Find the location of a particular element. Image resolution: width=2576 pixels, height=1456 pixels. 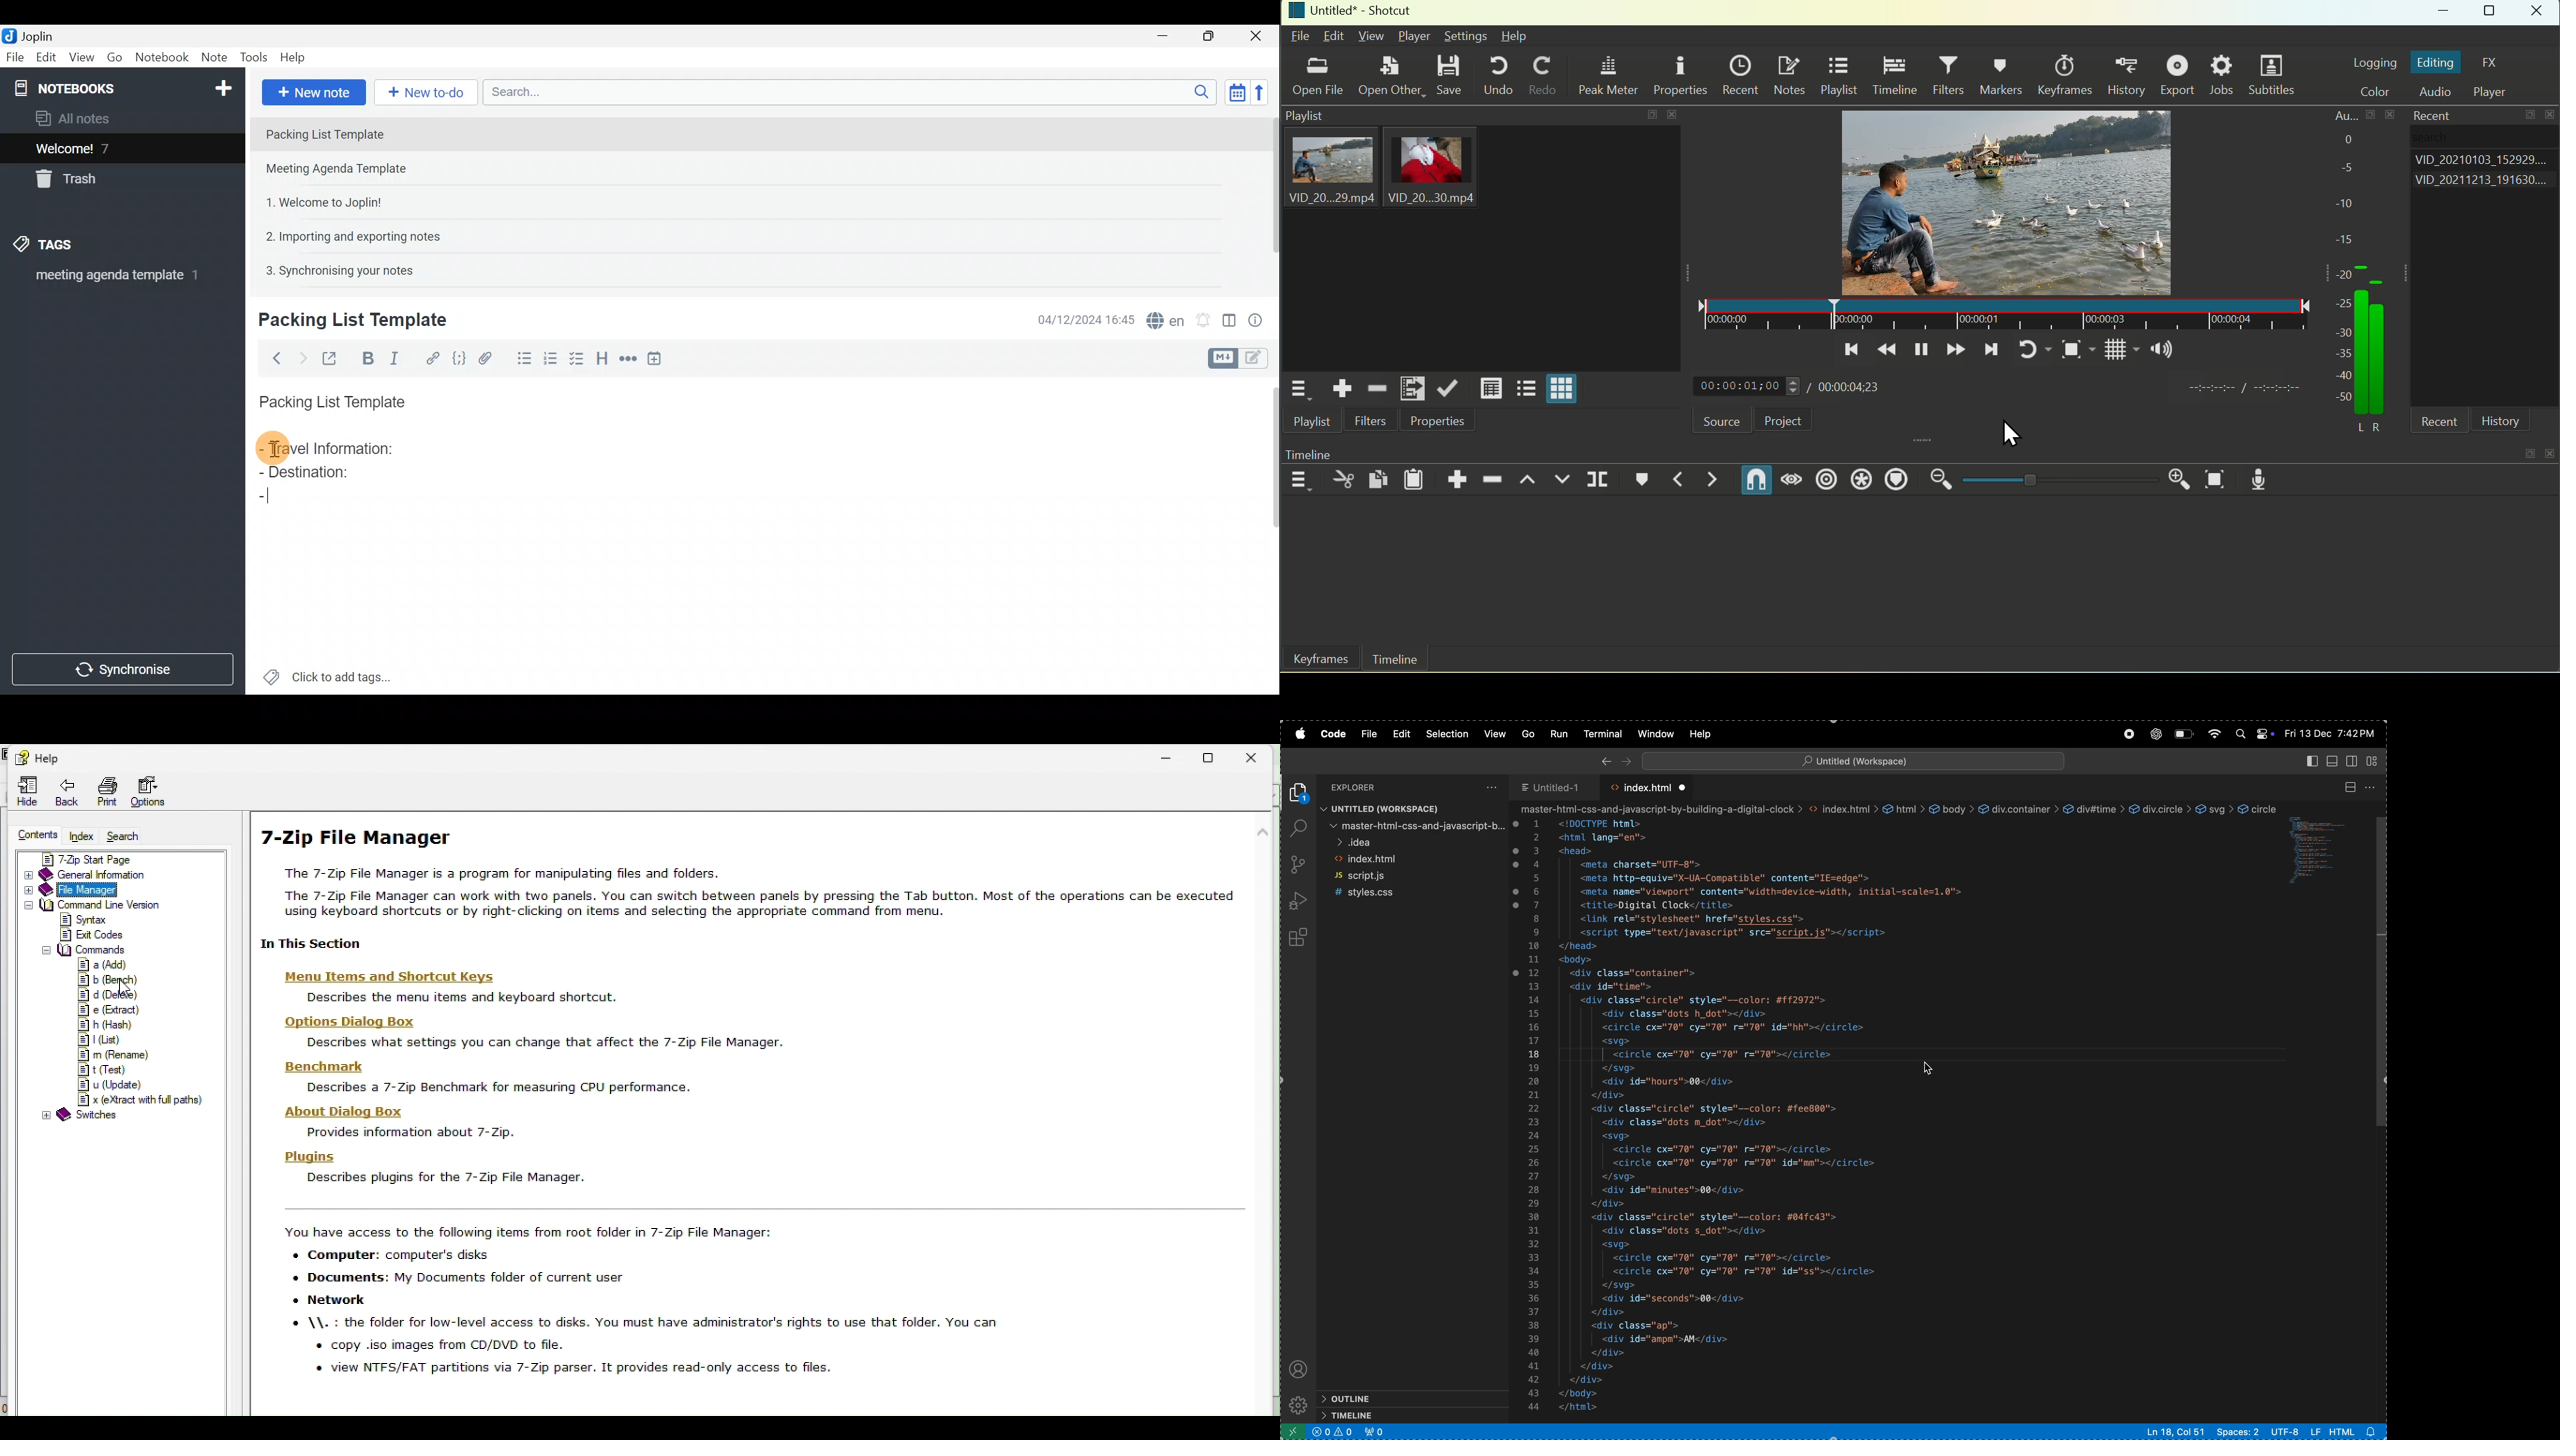

Go is located at coordinates (115, 57).